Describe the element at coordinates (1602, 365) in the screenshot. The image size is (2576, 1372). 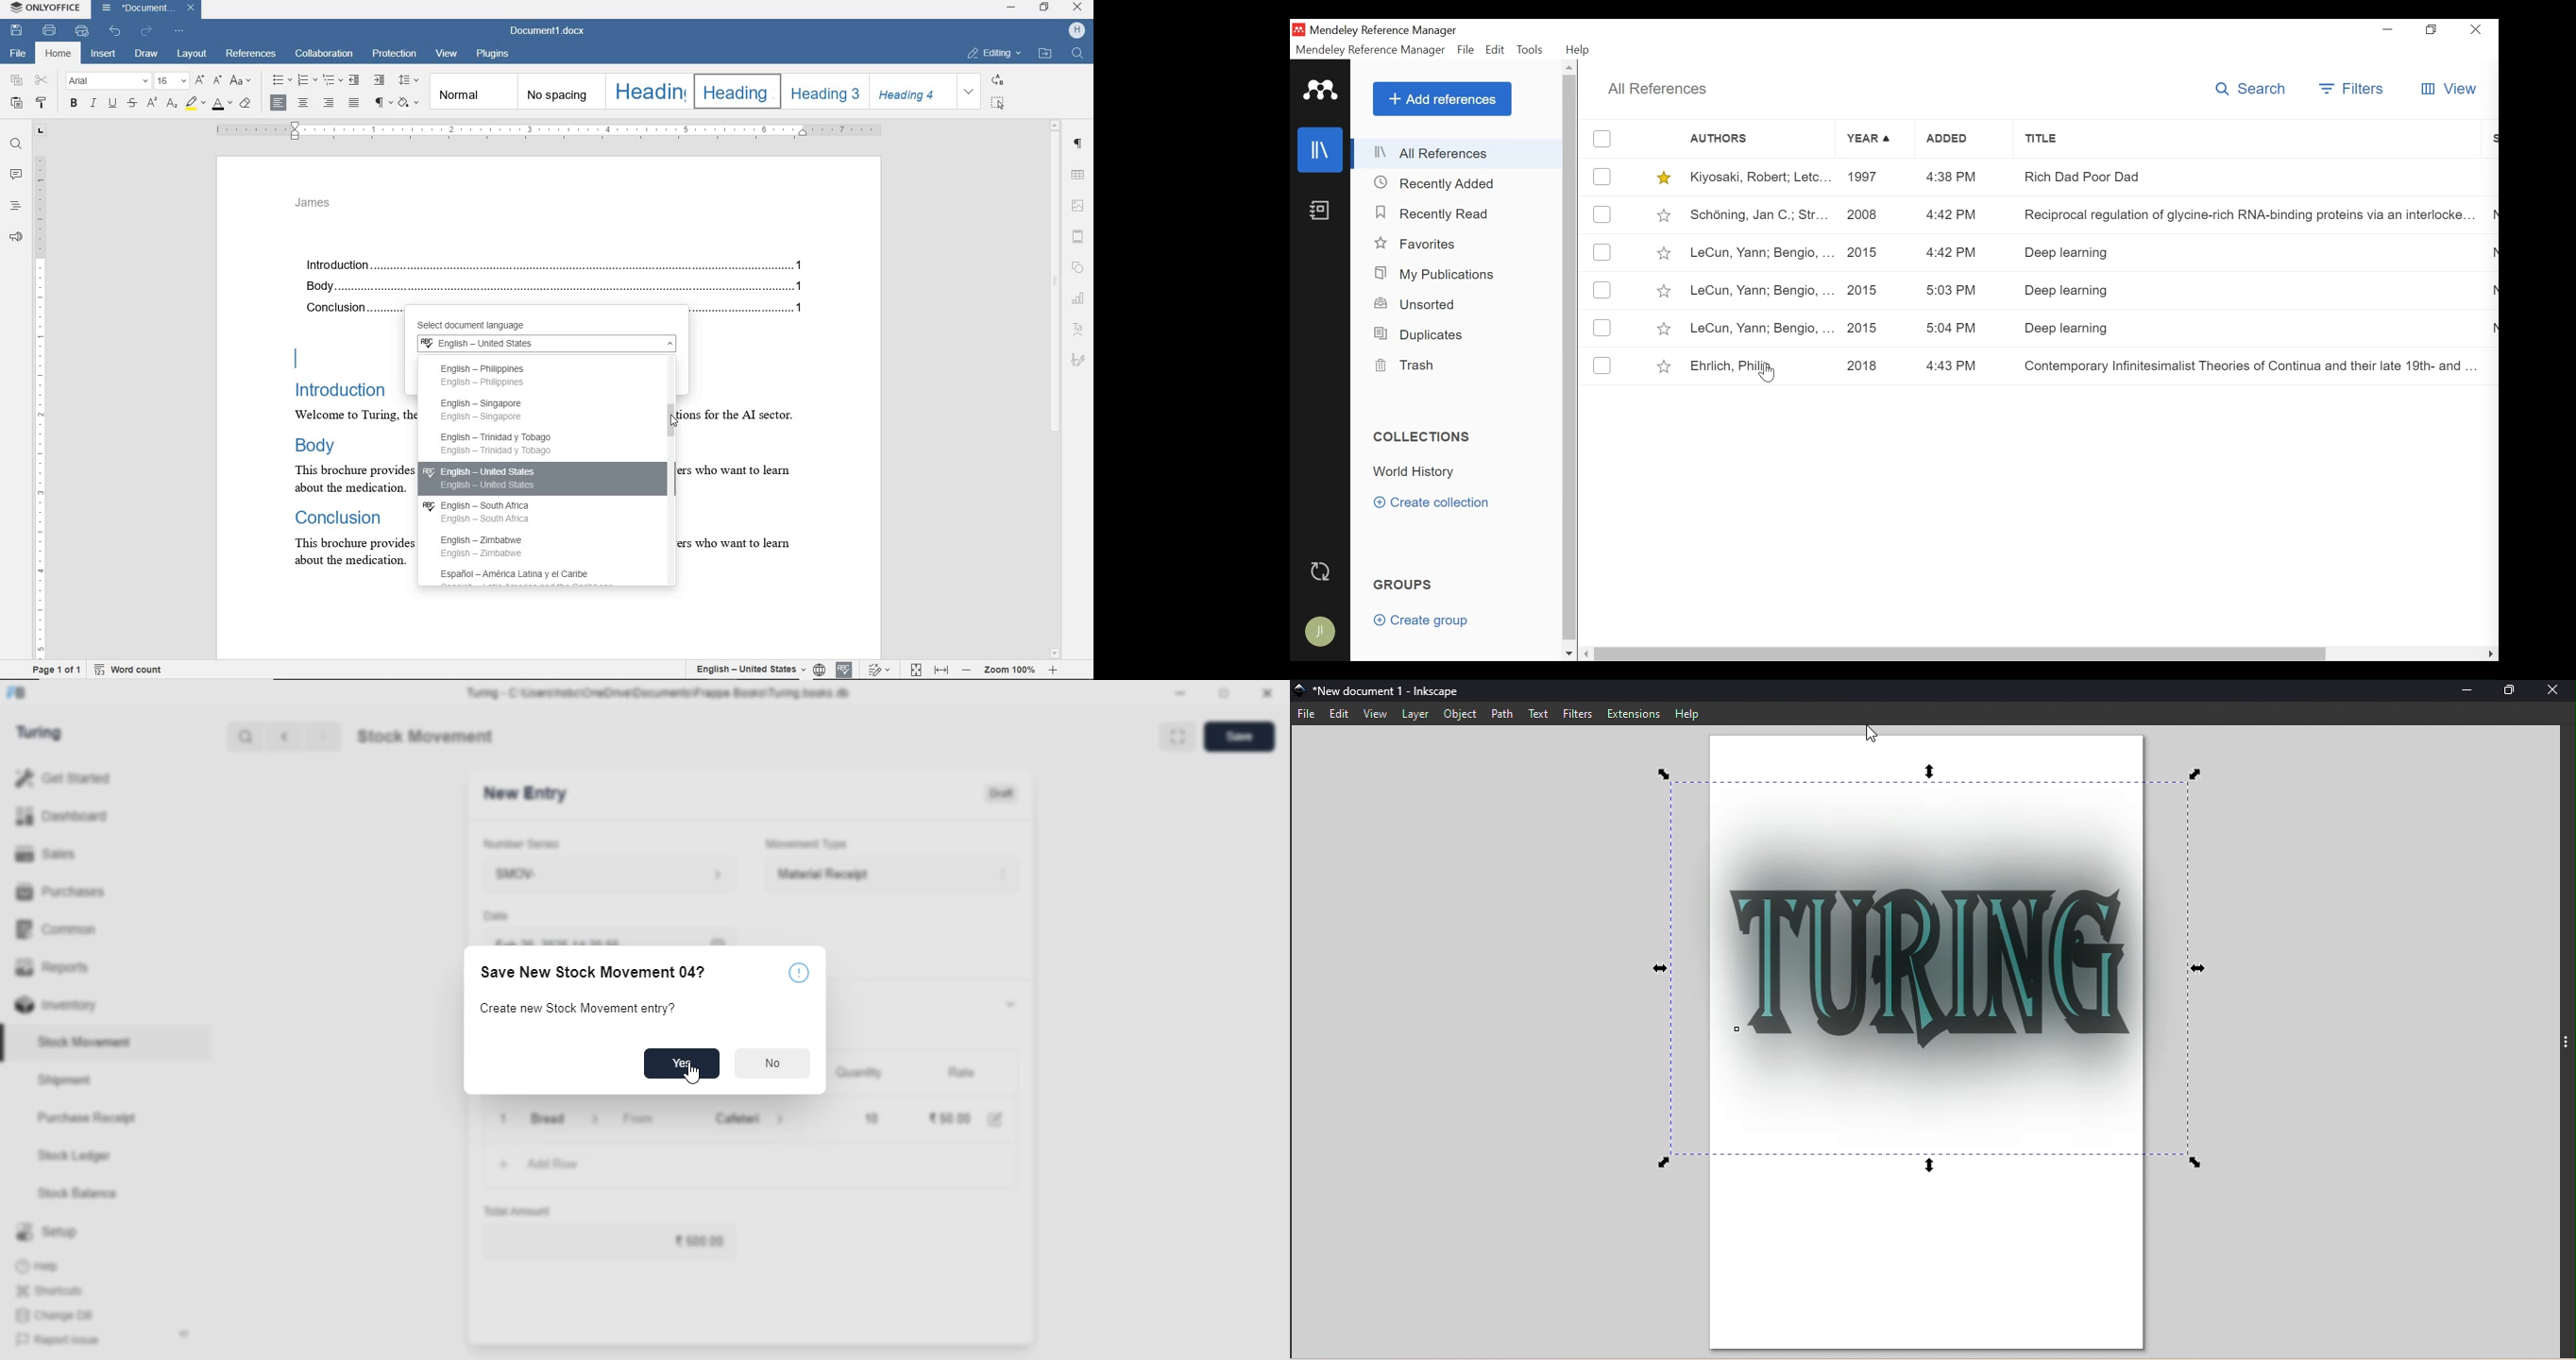
I see `(un)select` at that location.